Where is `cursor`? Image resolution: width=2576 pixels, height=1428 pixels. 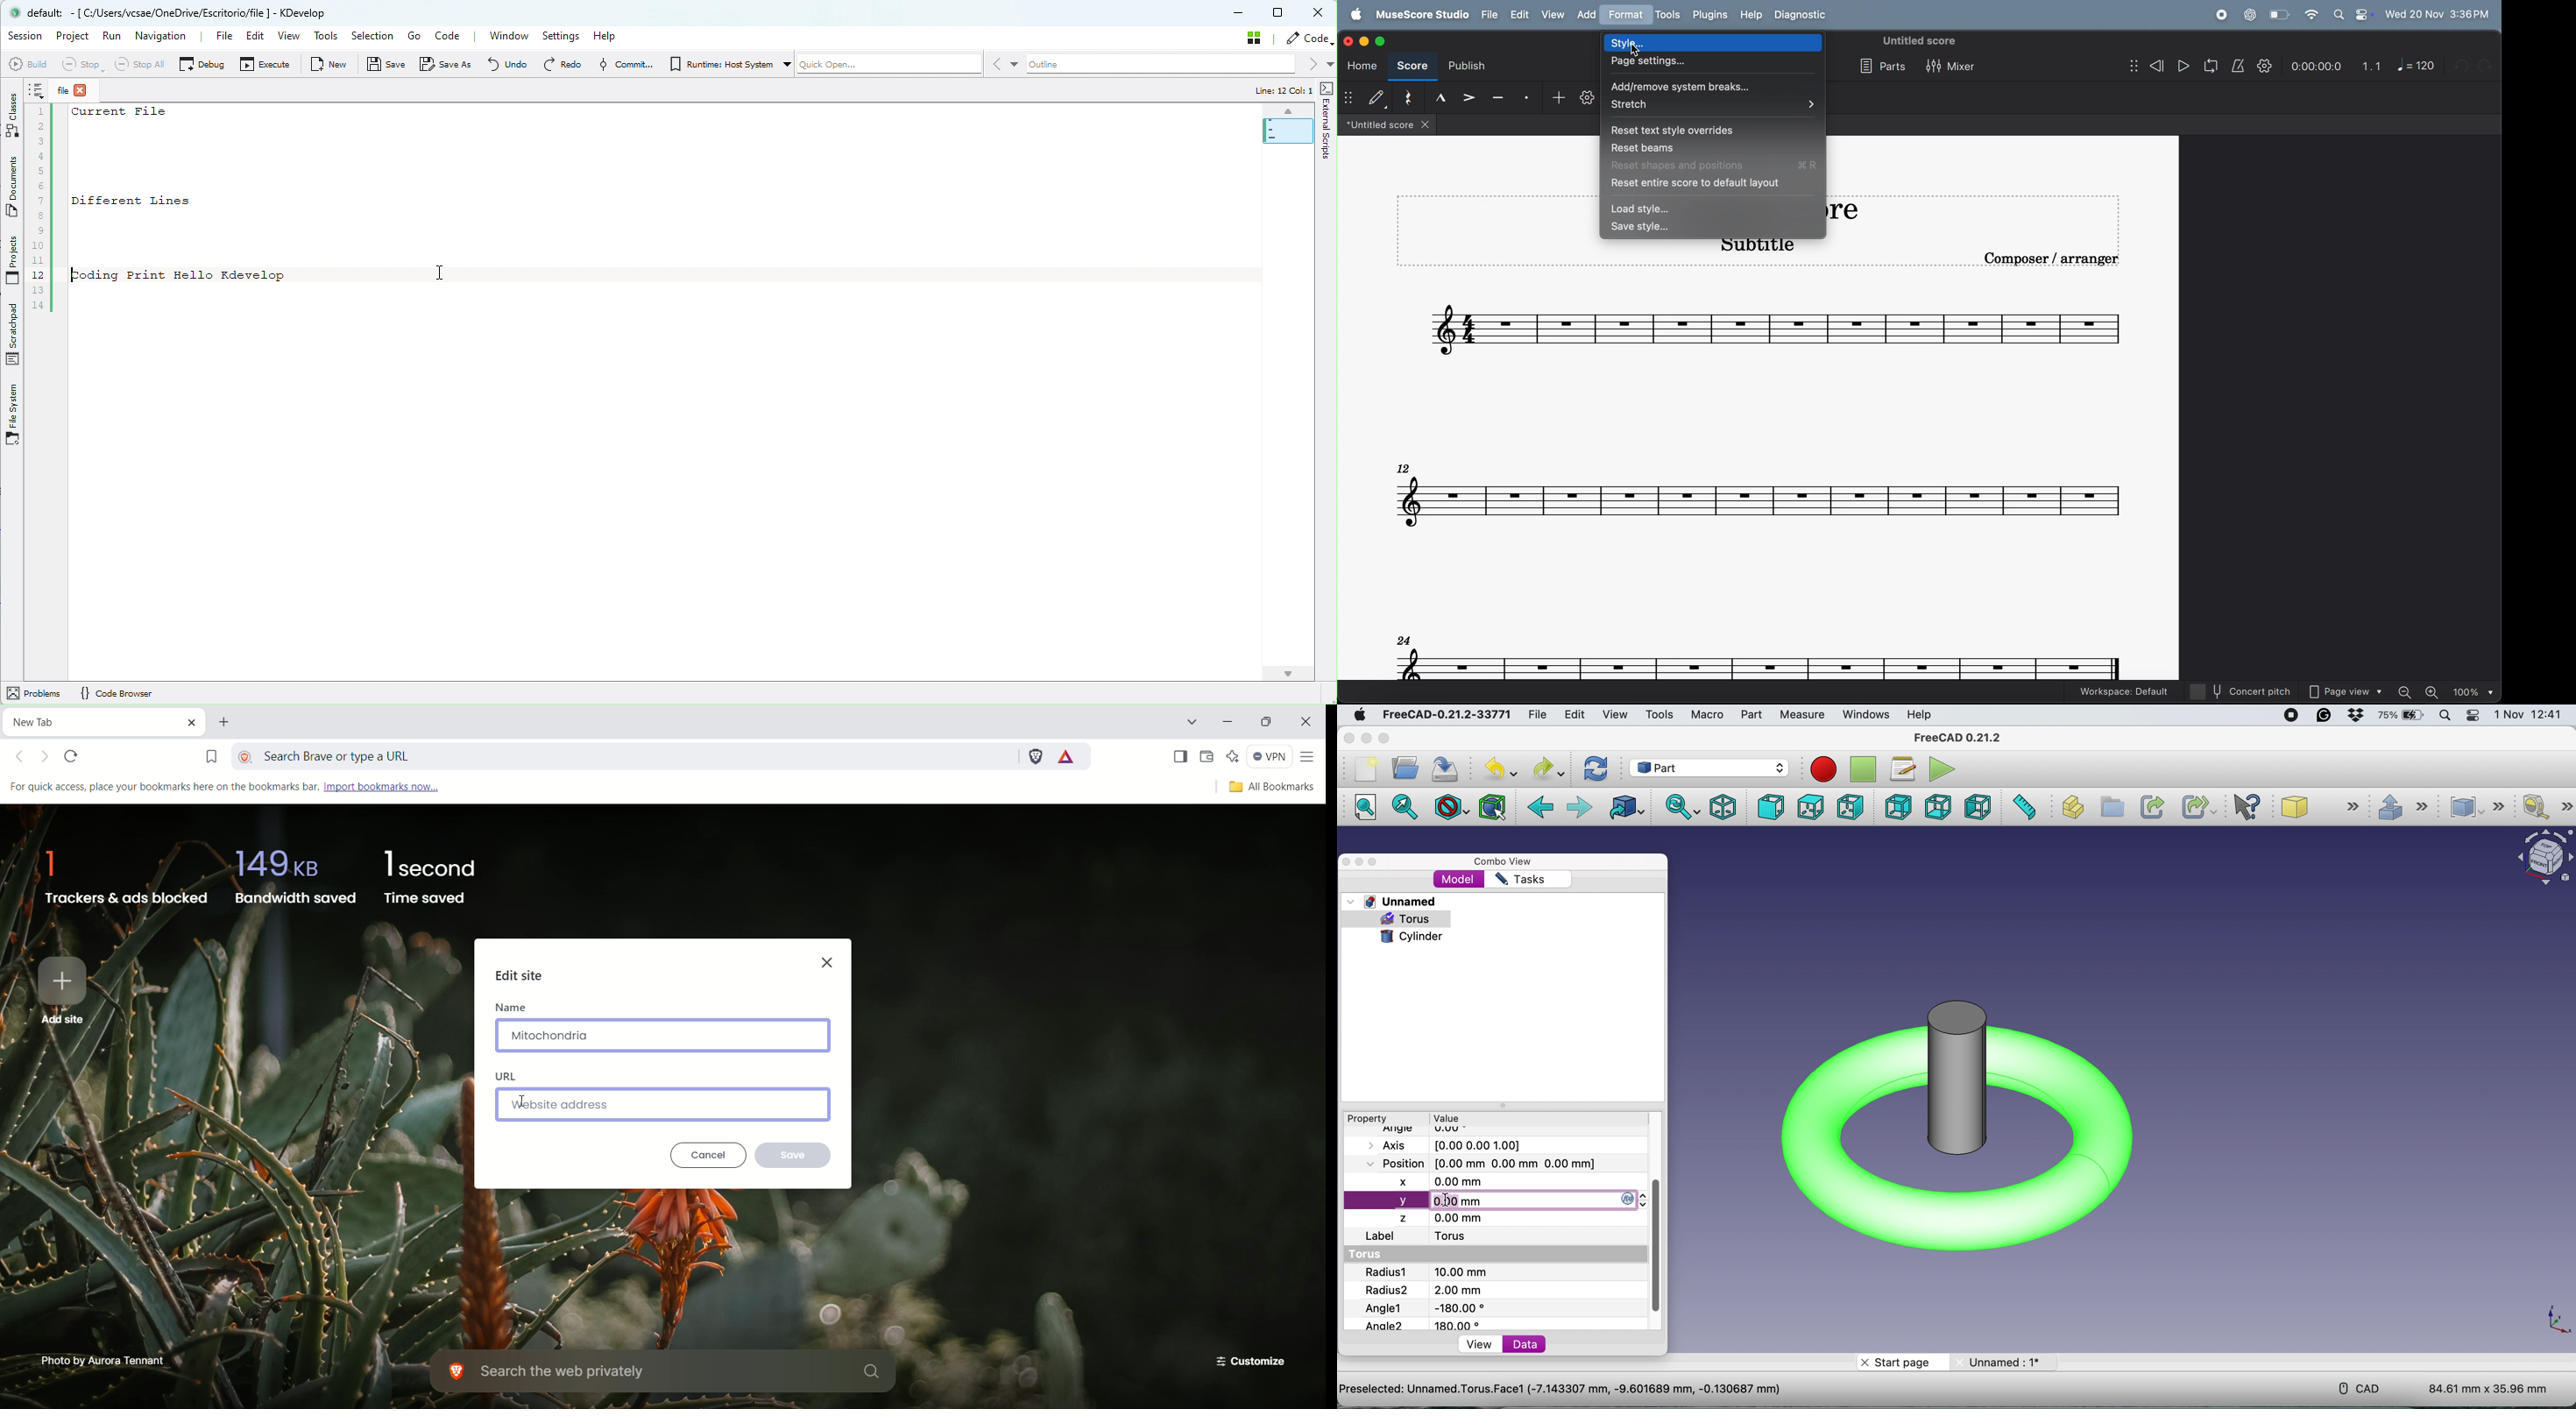
cursor is located at coordinates (1635, 51).